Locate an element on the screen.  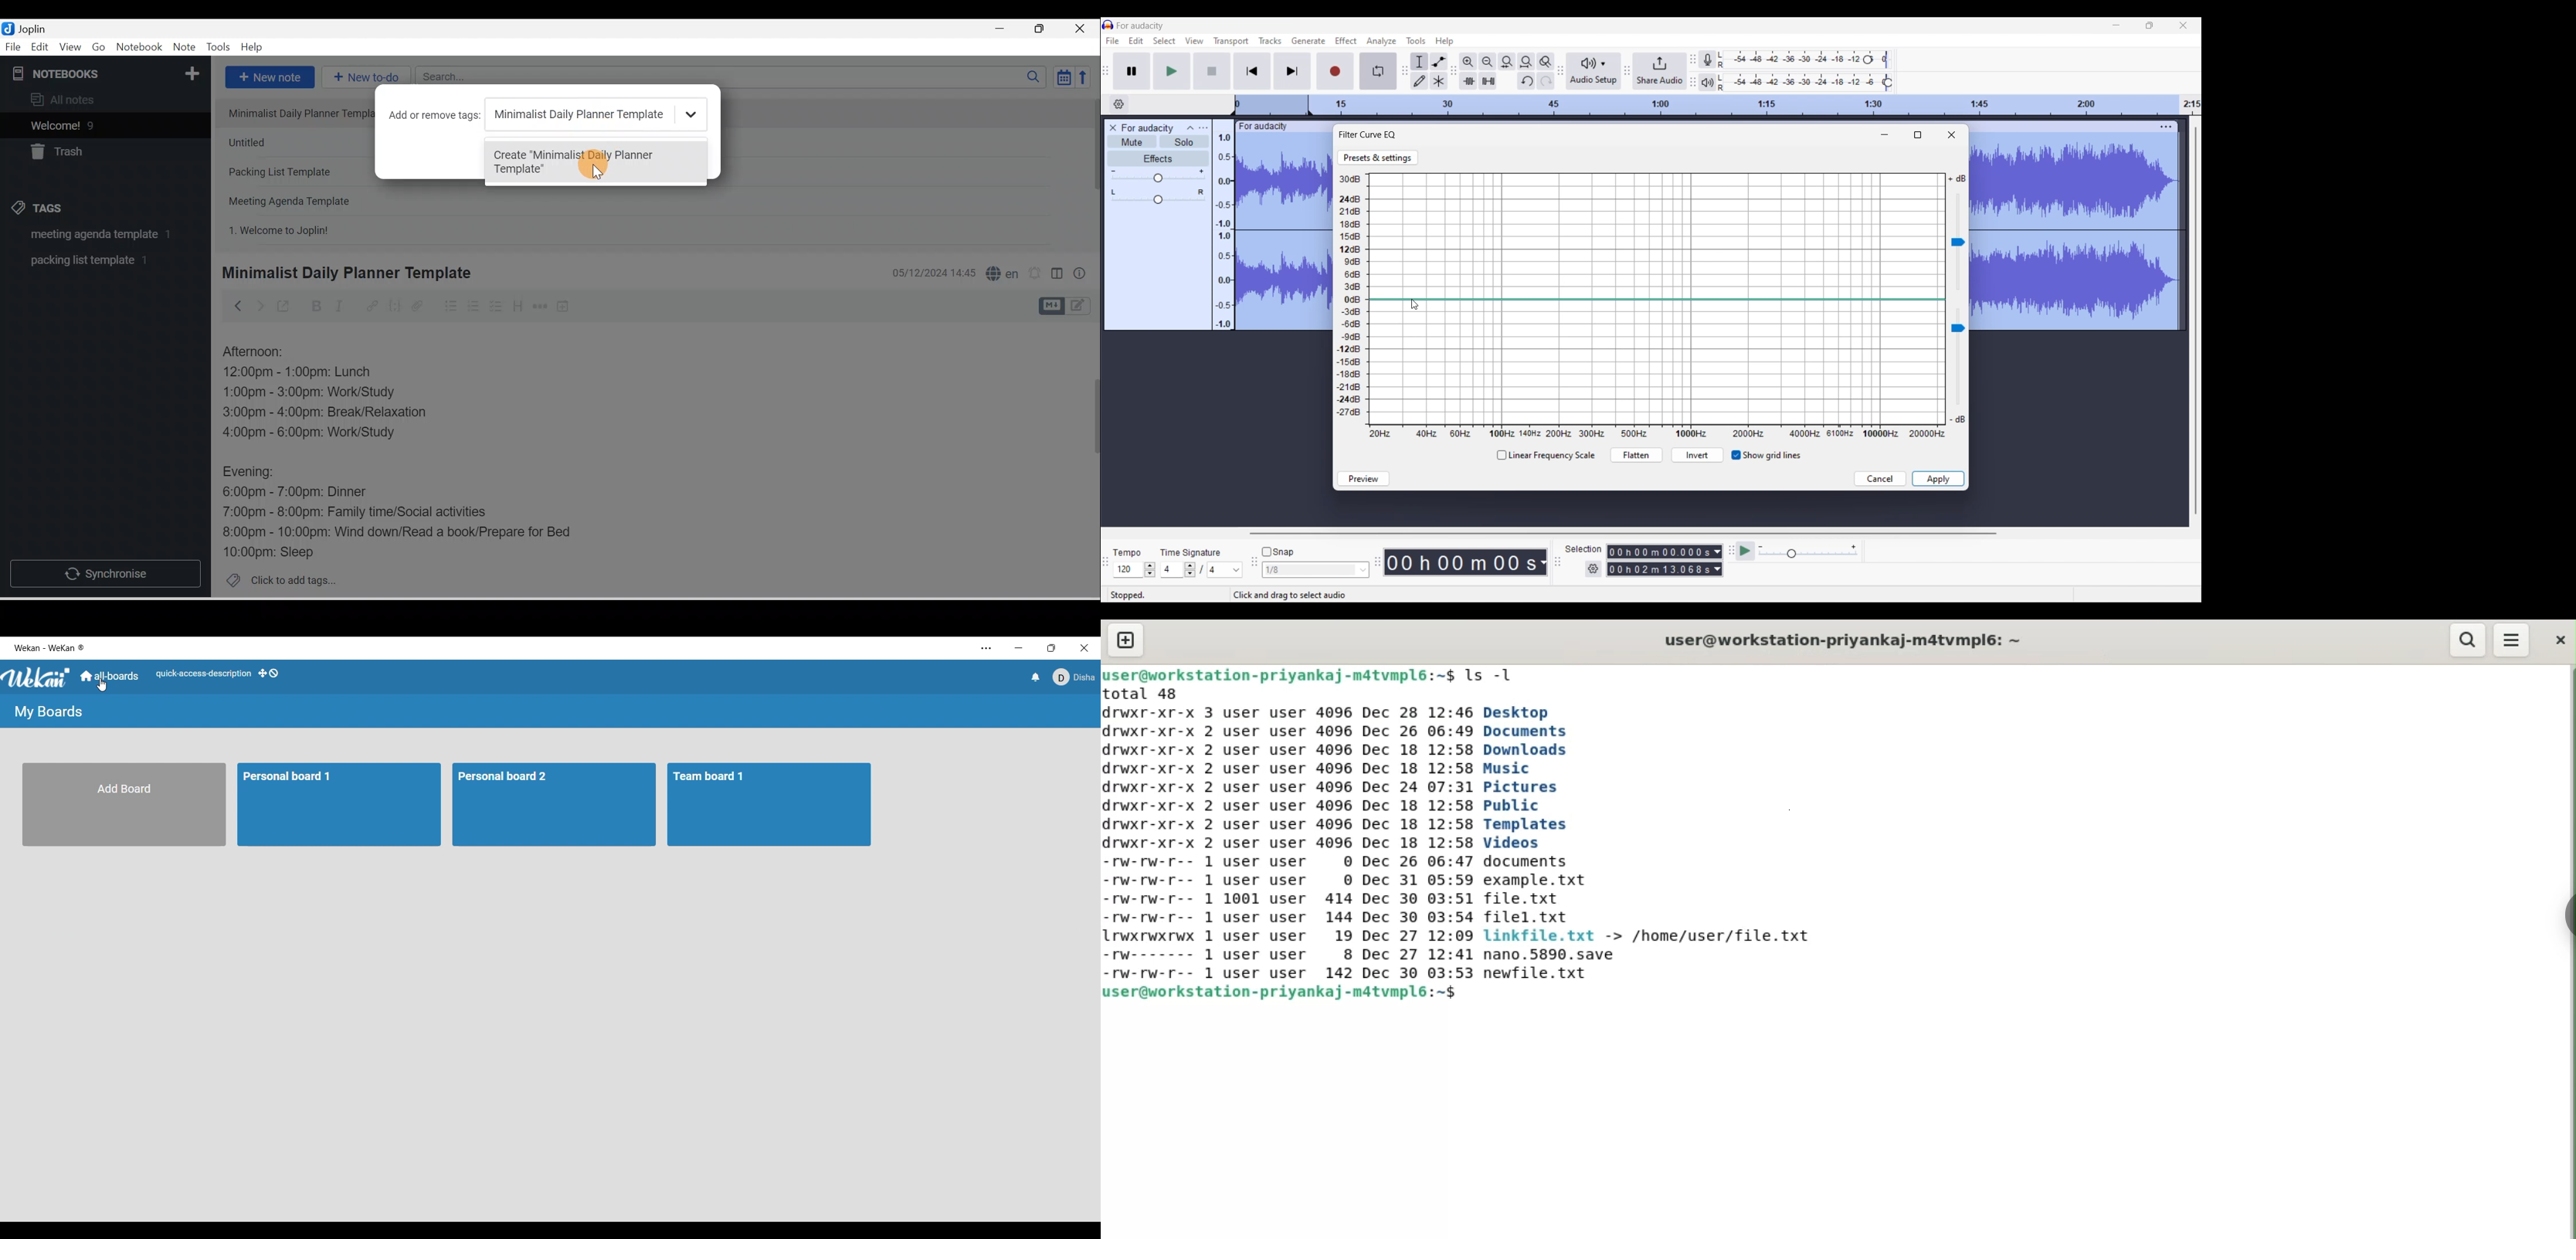
X axis representing Hertz is located at coordinates (1658, 434).